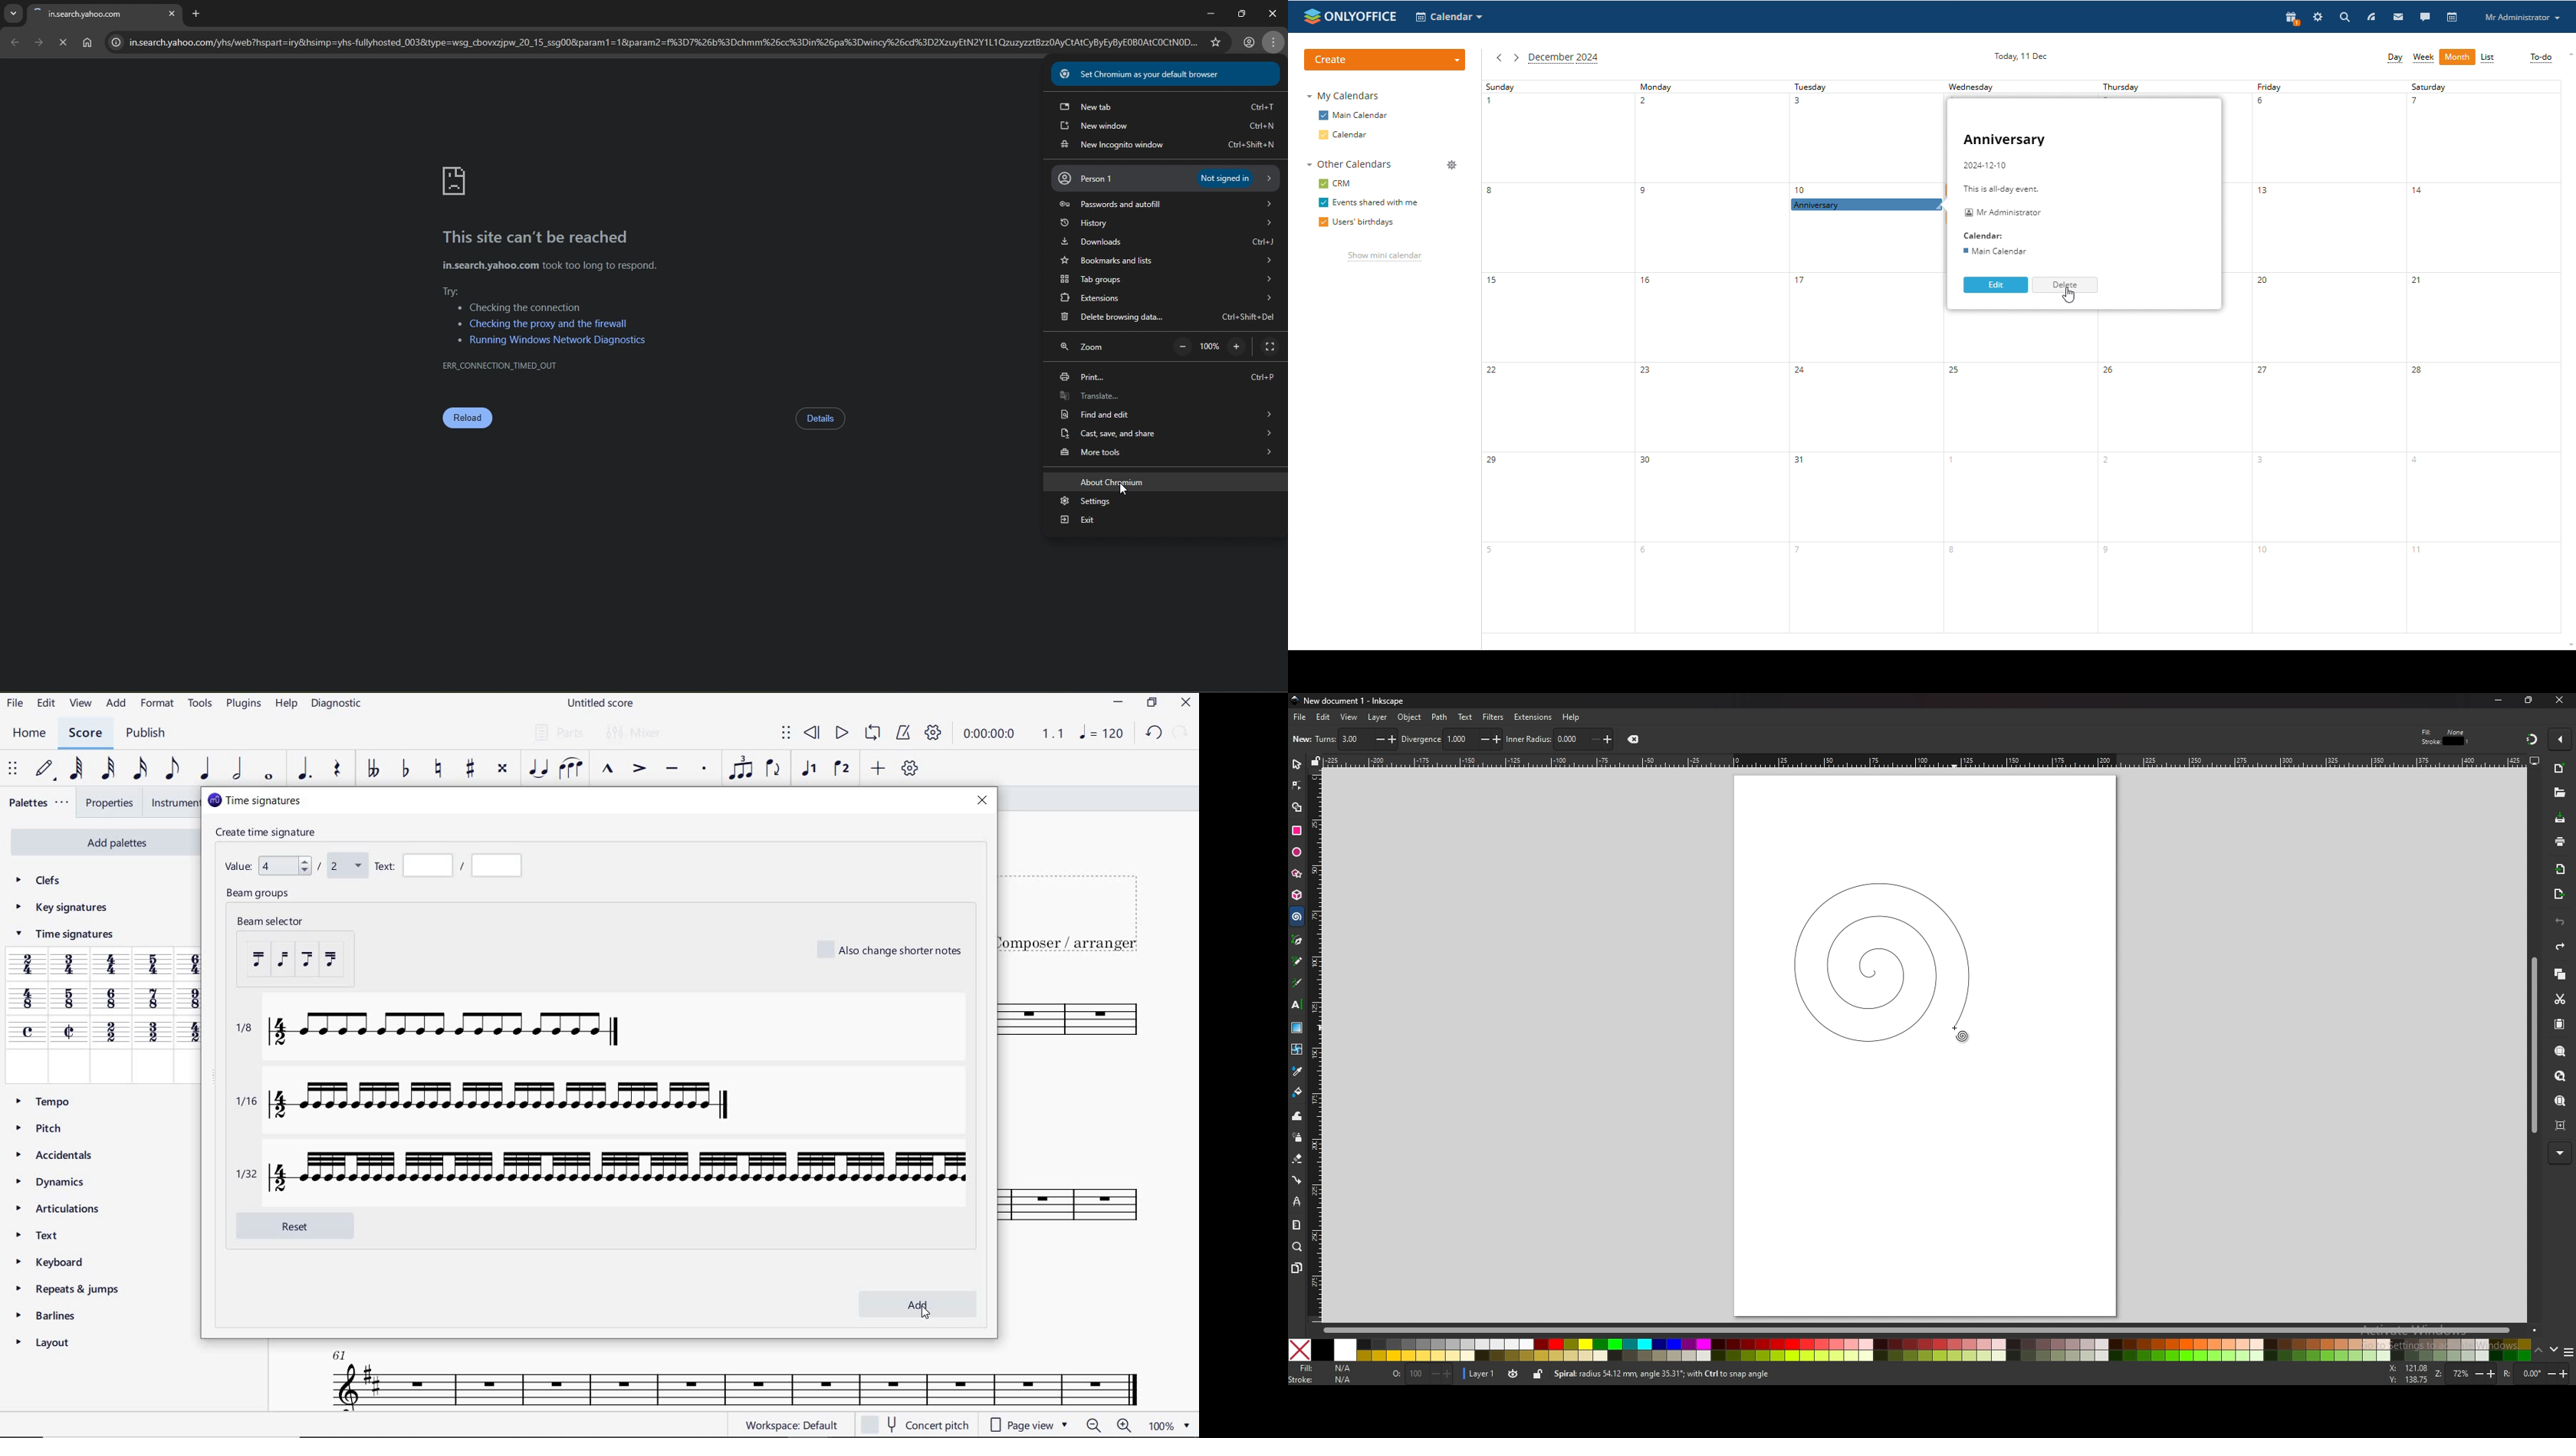  What do you see at coordinates (1168, 520) in the screenshot?
I see `exit` at bounding box center [1168, 520].